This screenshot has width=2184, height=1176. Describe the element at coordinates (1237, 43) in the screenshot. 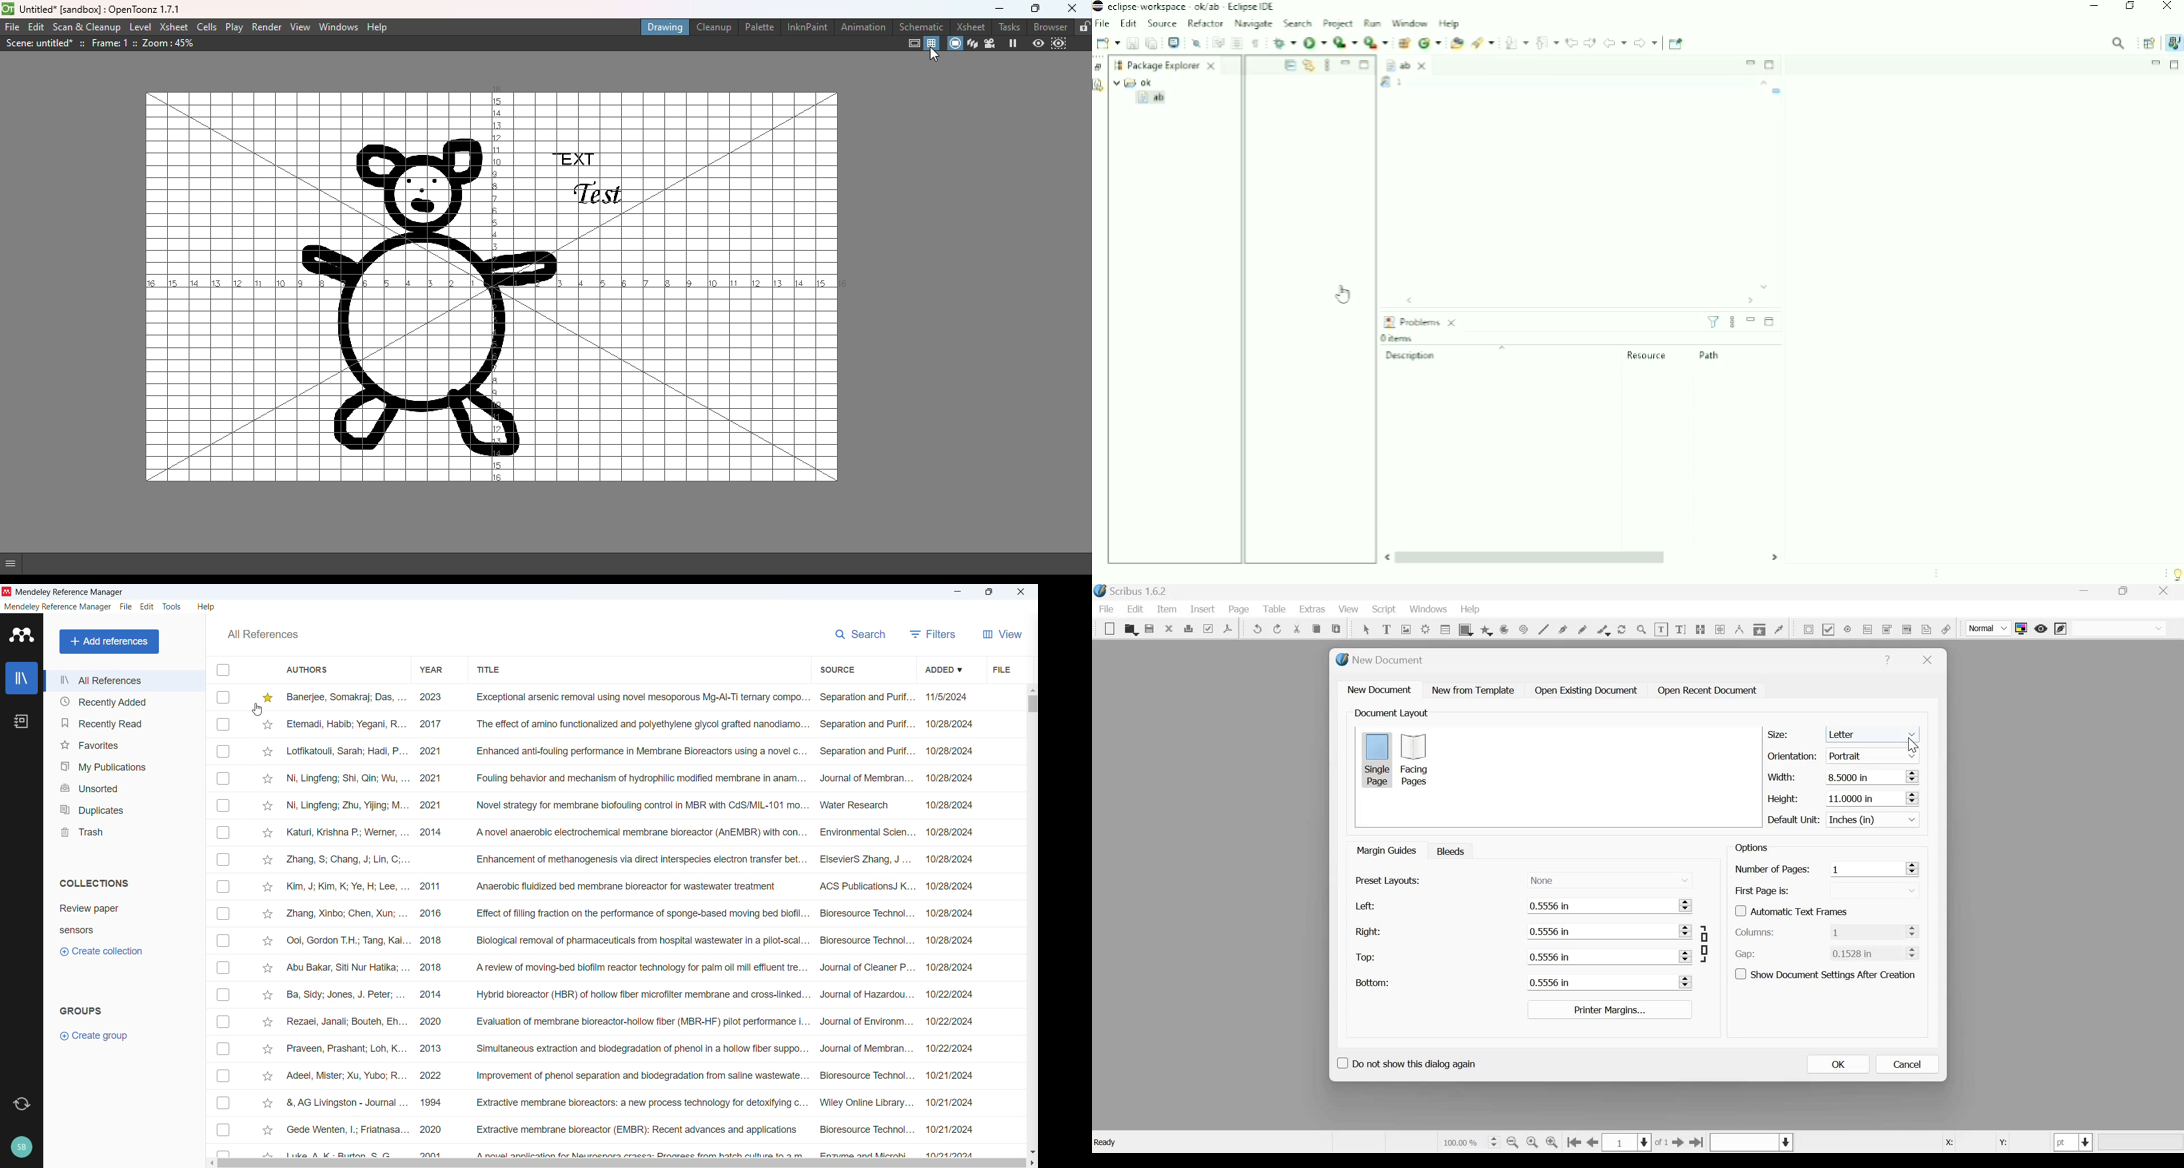

I see `Toggle Block Selection` at that location.